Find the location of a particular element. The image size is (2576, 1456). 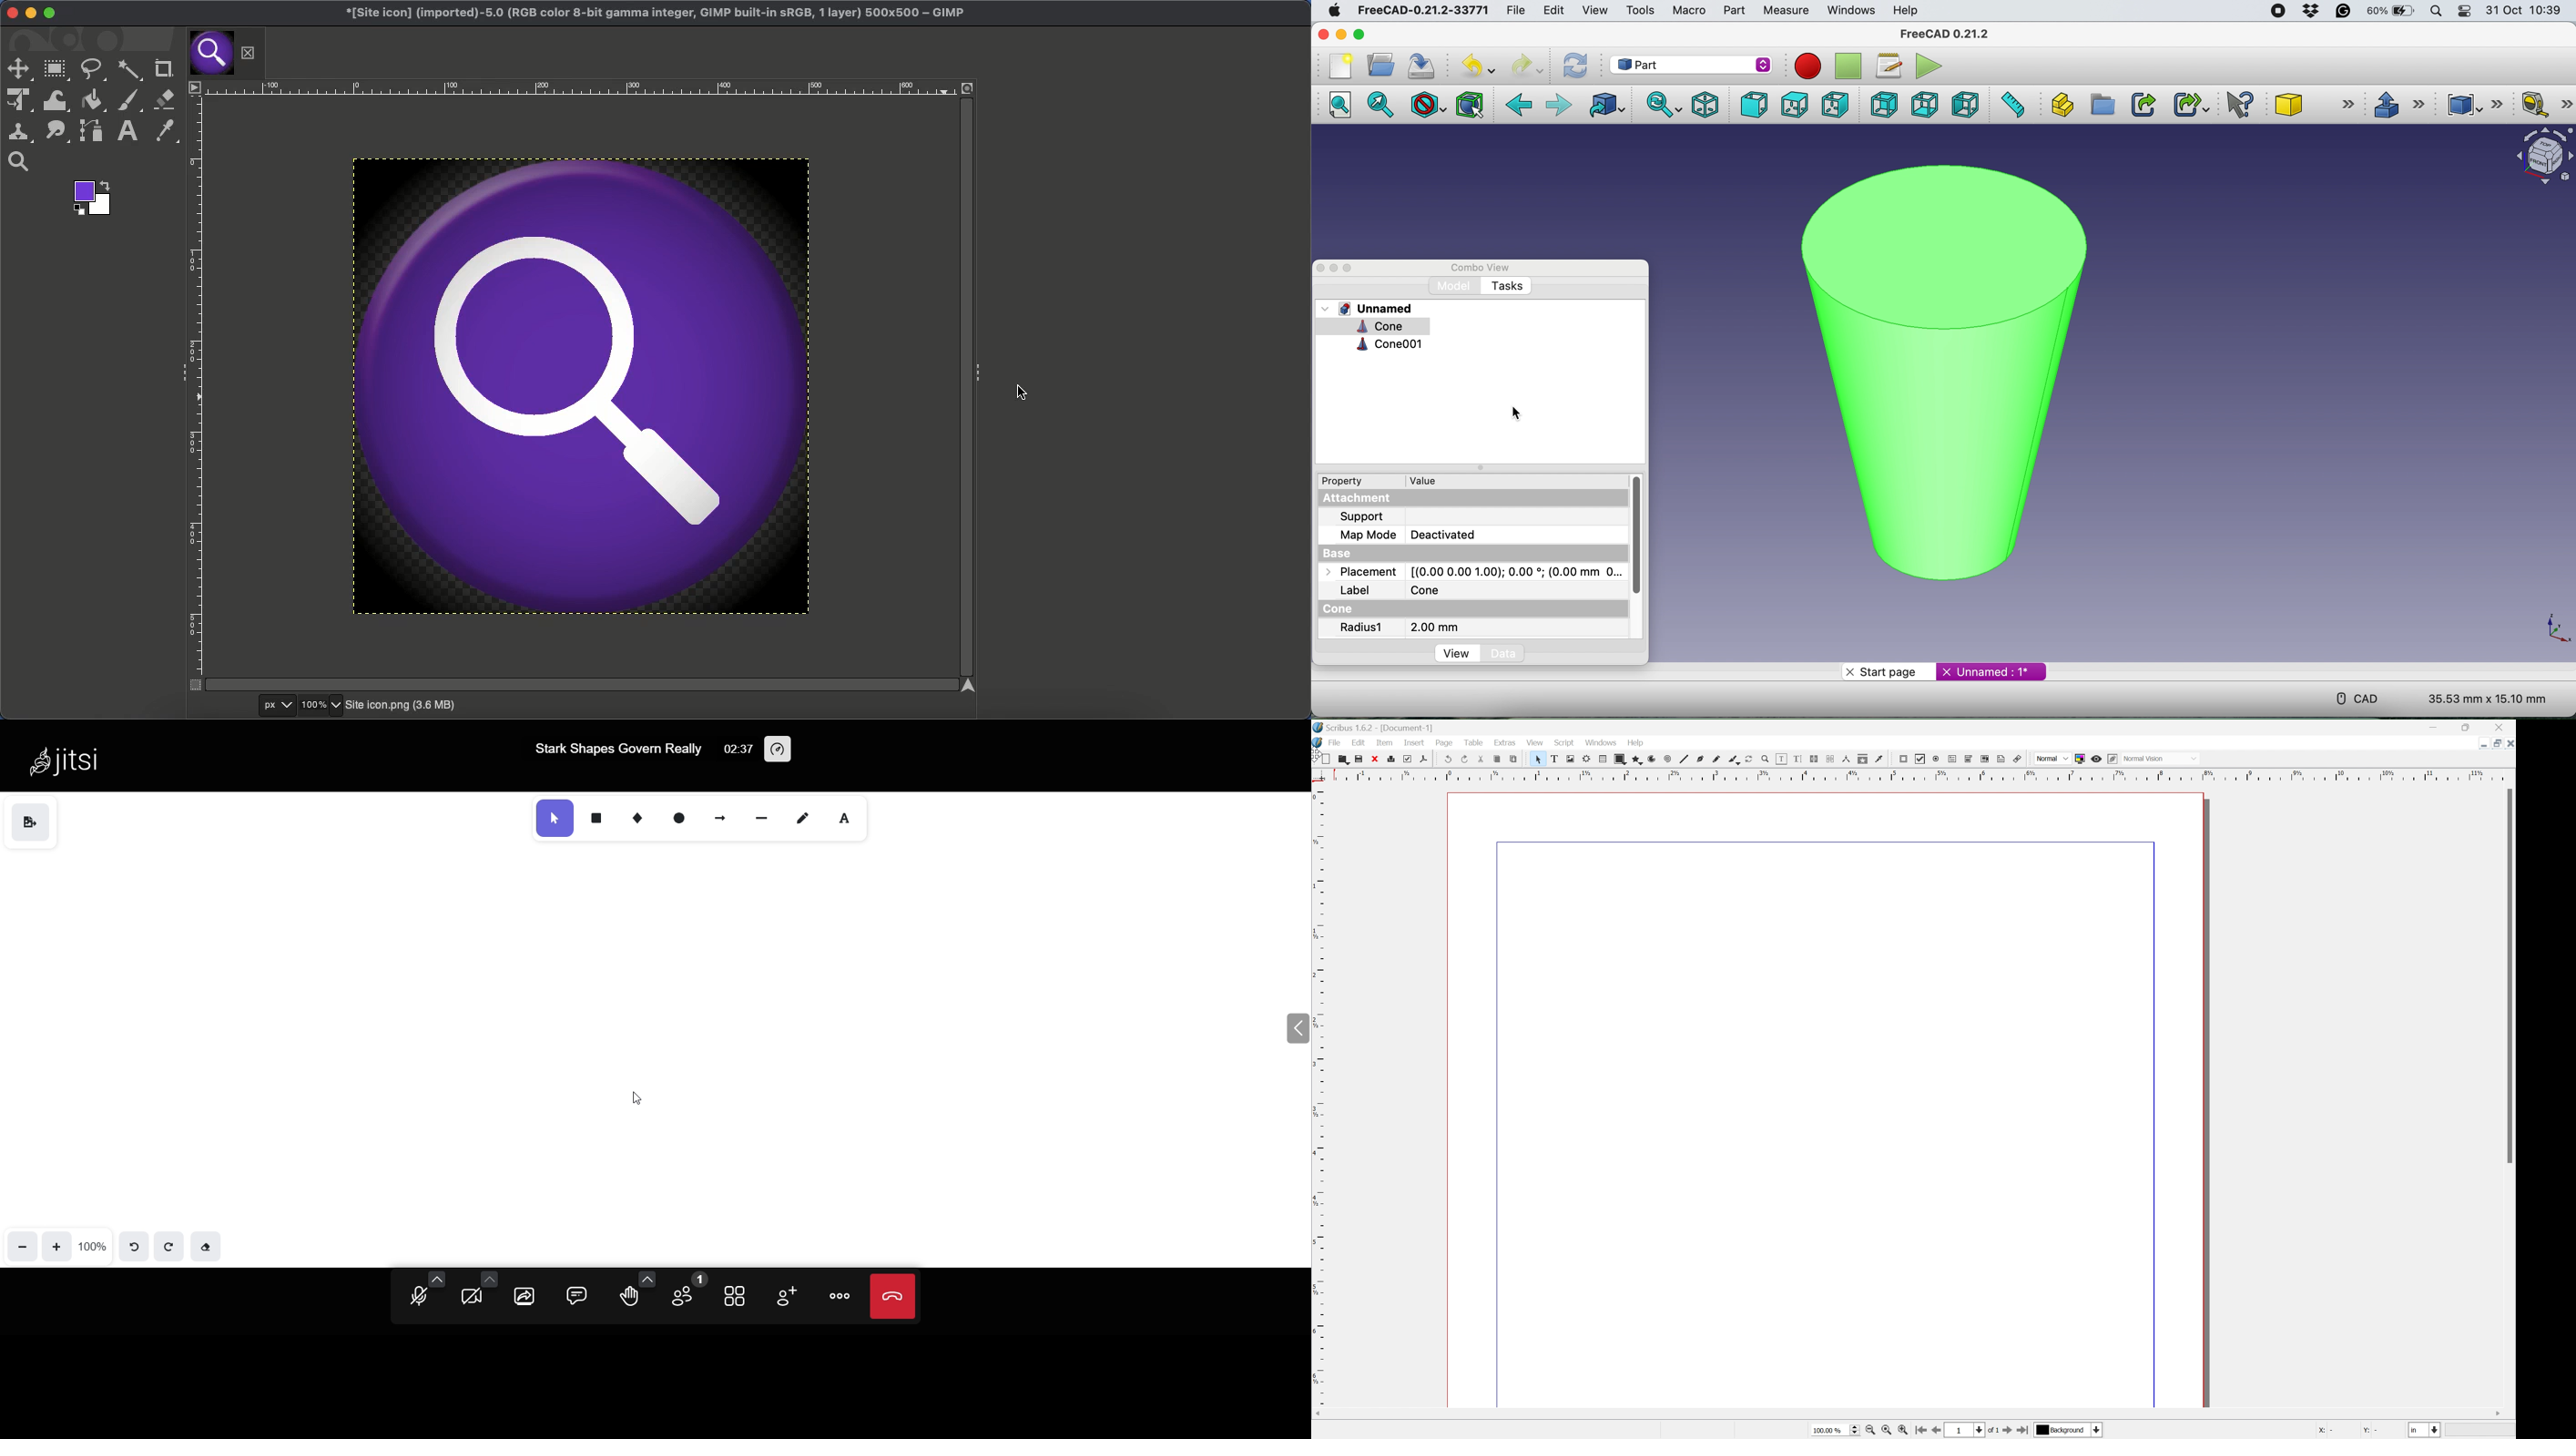

page is located at coordinates (1444, 743).